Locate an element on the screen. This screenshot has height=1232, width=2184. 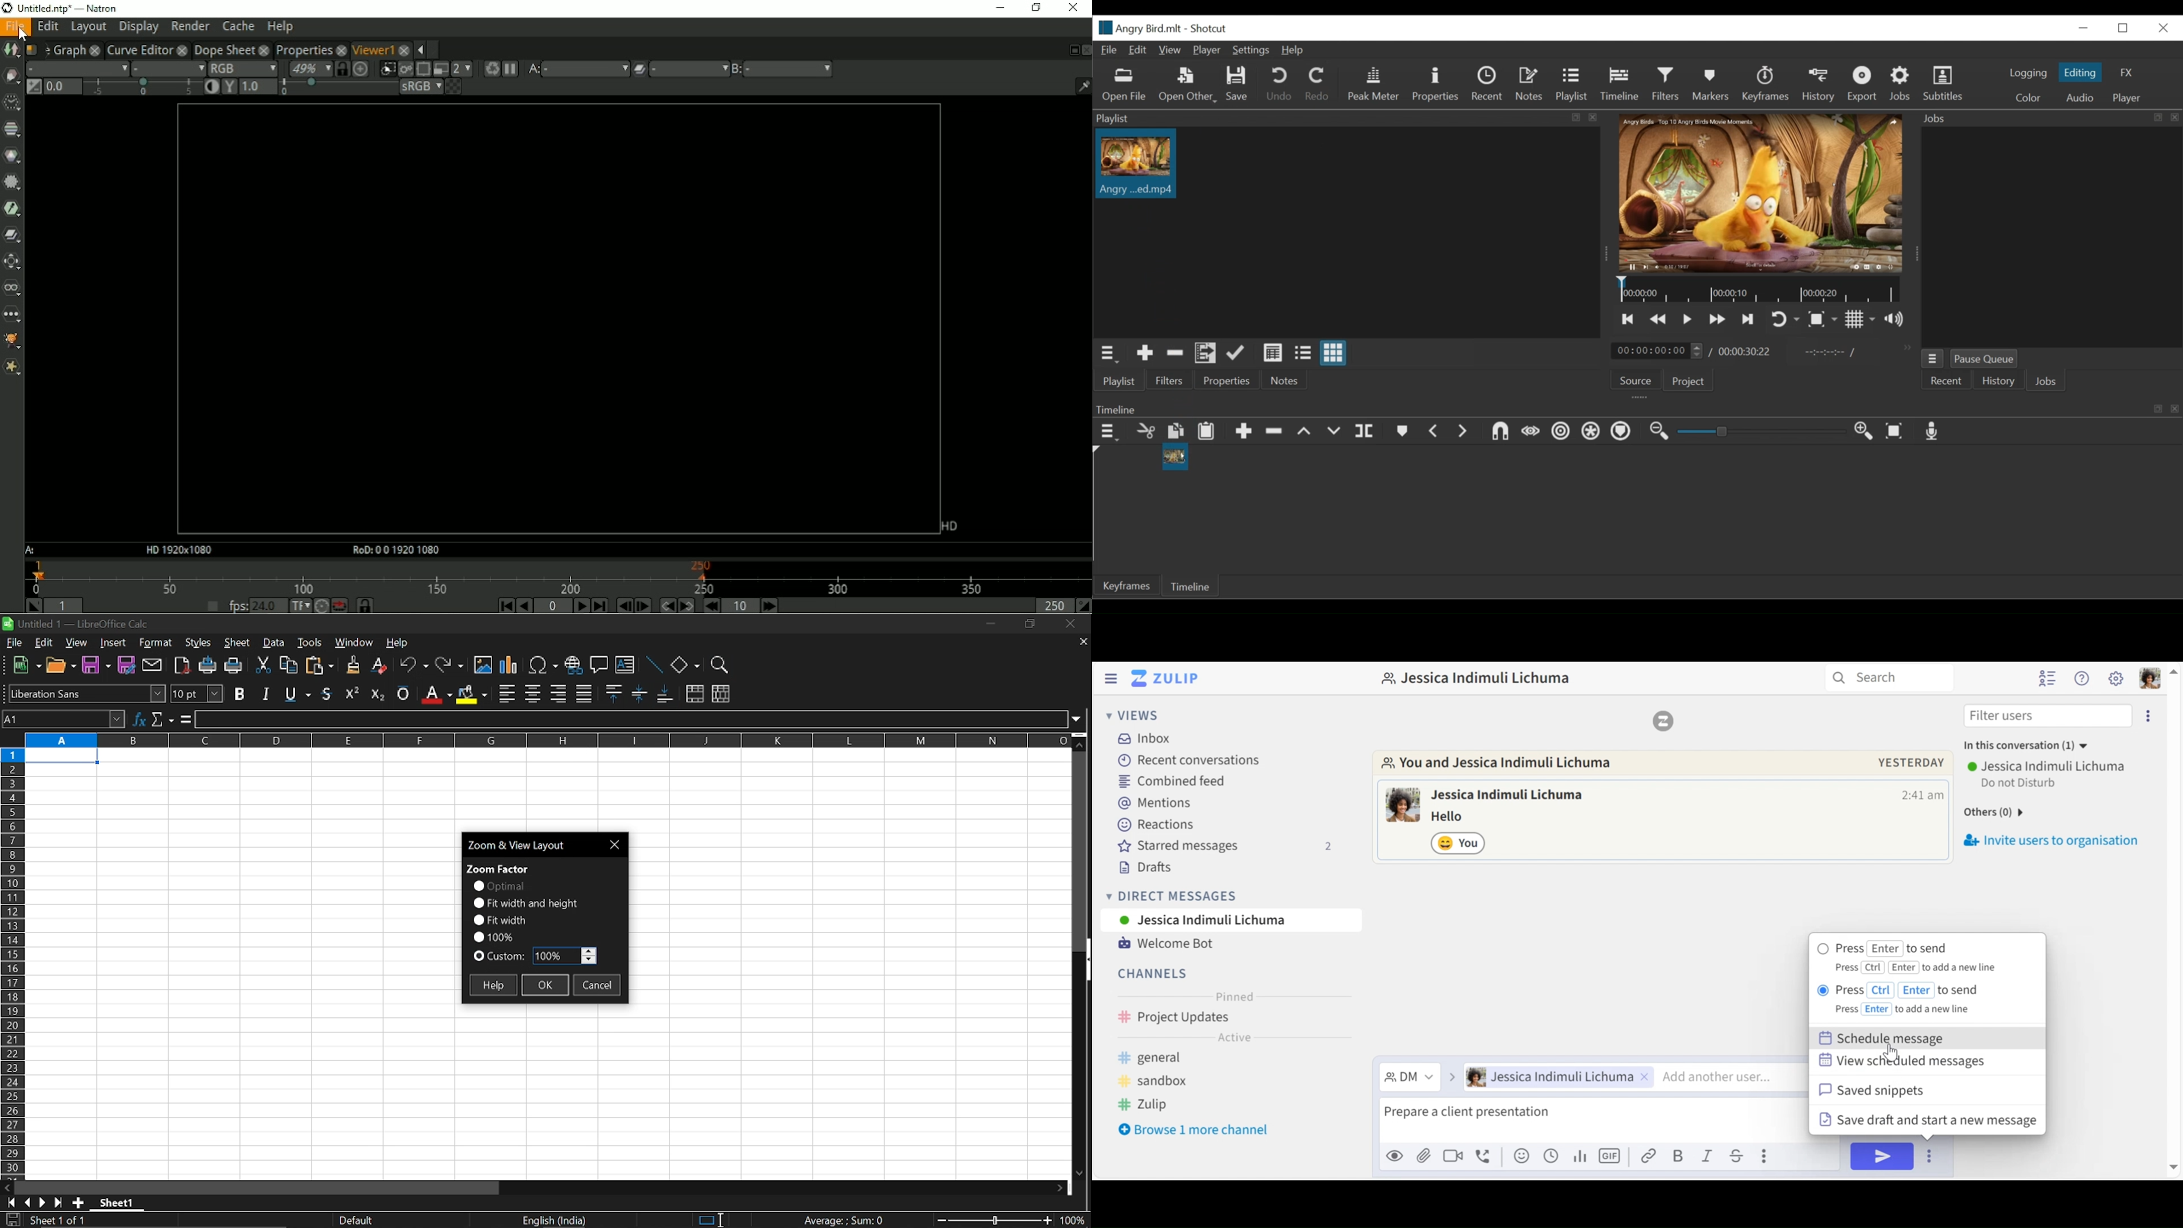
Notes is located at coordinates (1531, 84).